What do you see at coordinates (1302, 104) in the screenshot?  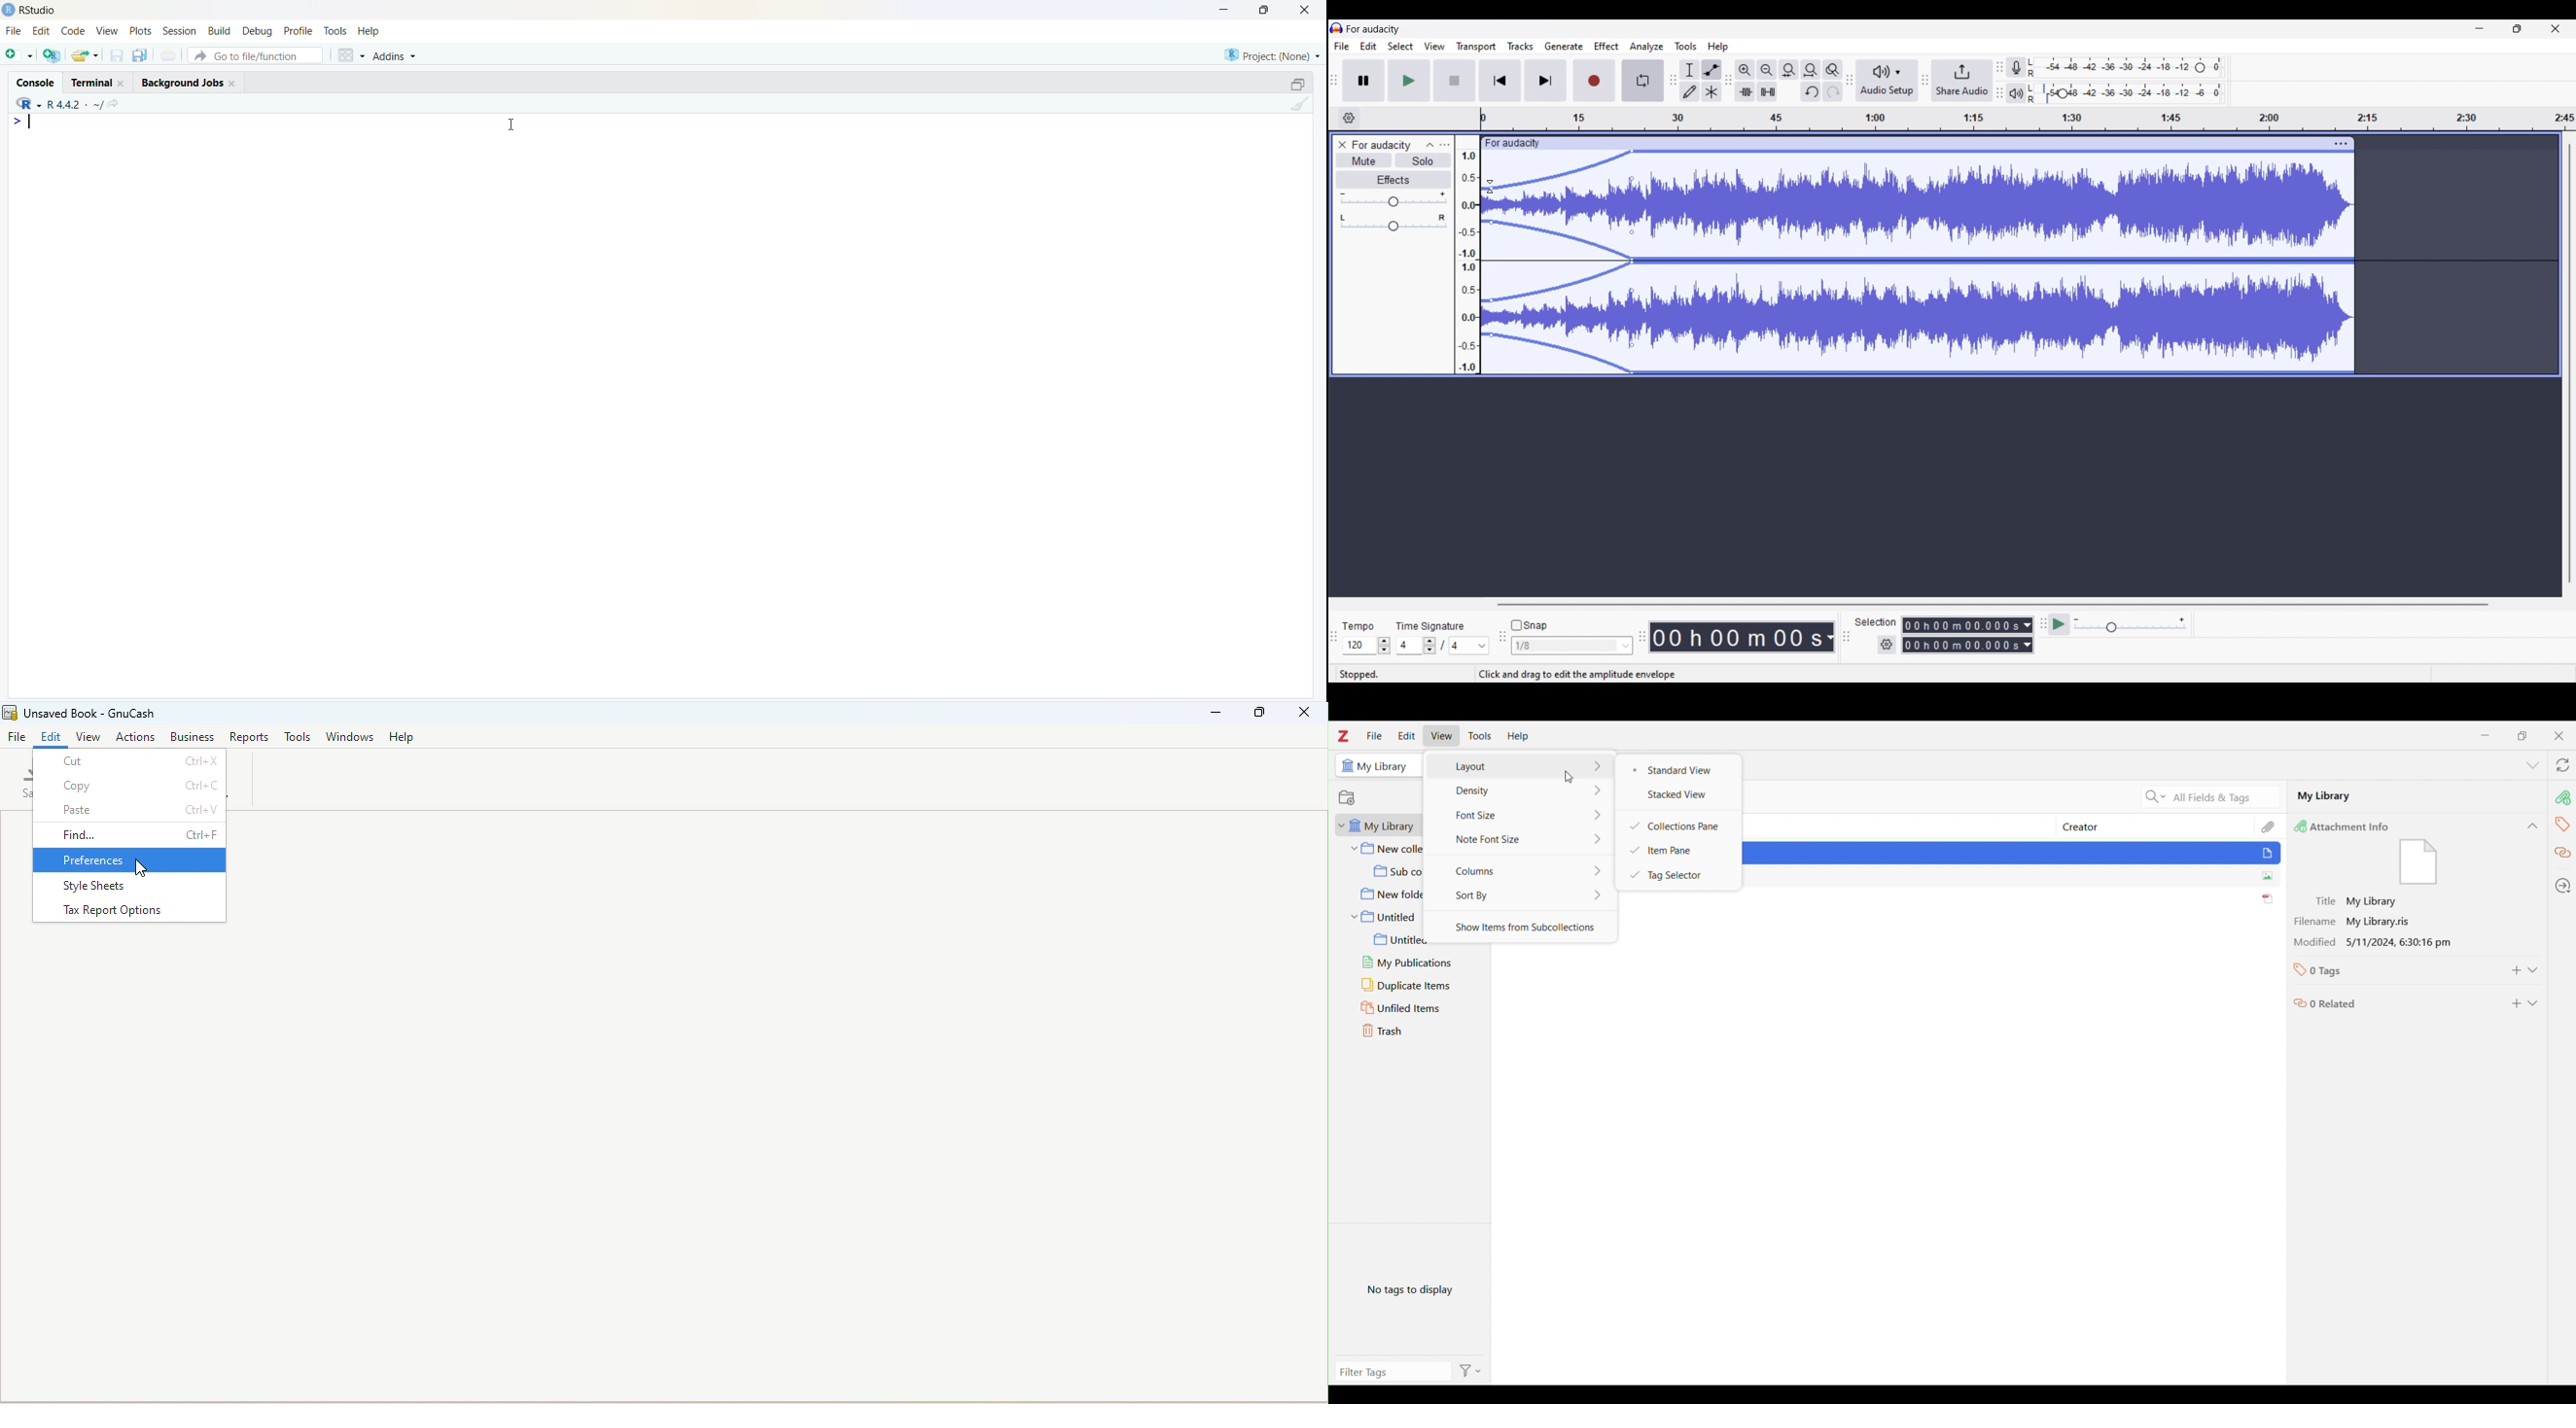 I see `clean` at bounding box center [1302, 104].